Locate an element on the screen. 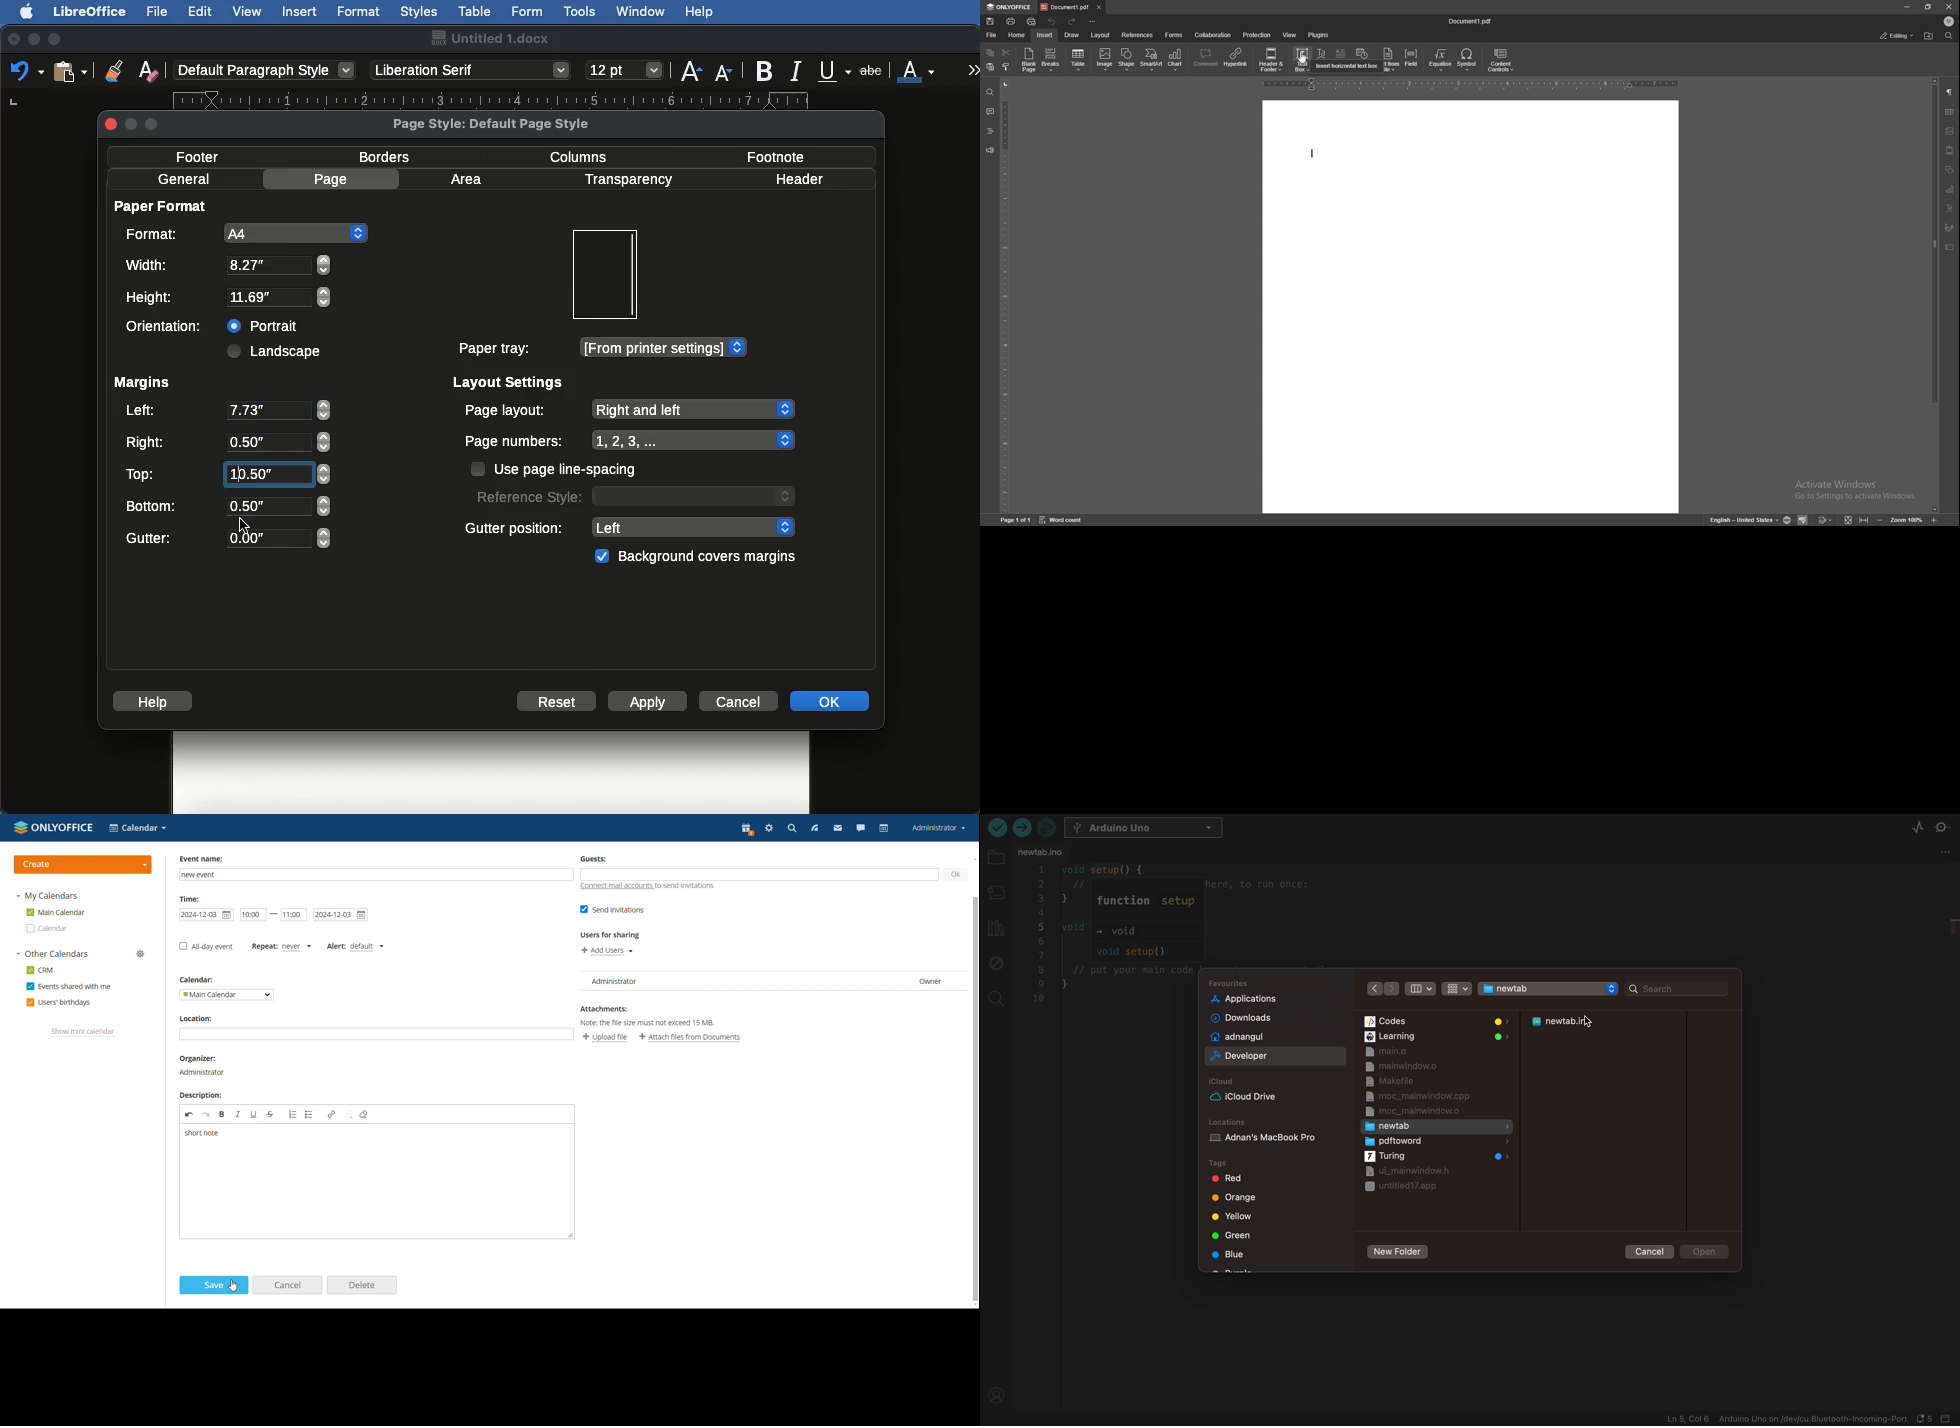 The height and width of the screenshot is (1428, 1960). colaboration is located at coordinates (1214, 35).